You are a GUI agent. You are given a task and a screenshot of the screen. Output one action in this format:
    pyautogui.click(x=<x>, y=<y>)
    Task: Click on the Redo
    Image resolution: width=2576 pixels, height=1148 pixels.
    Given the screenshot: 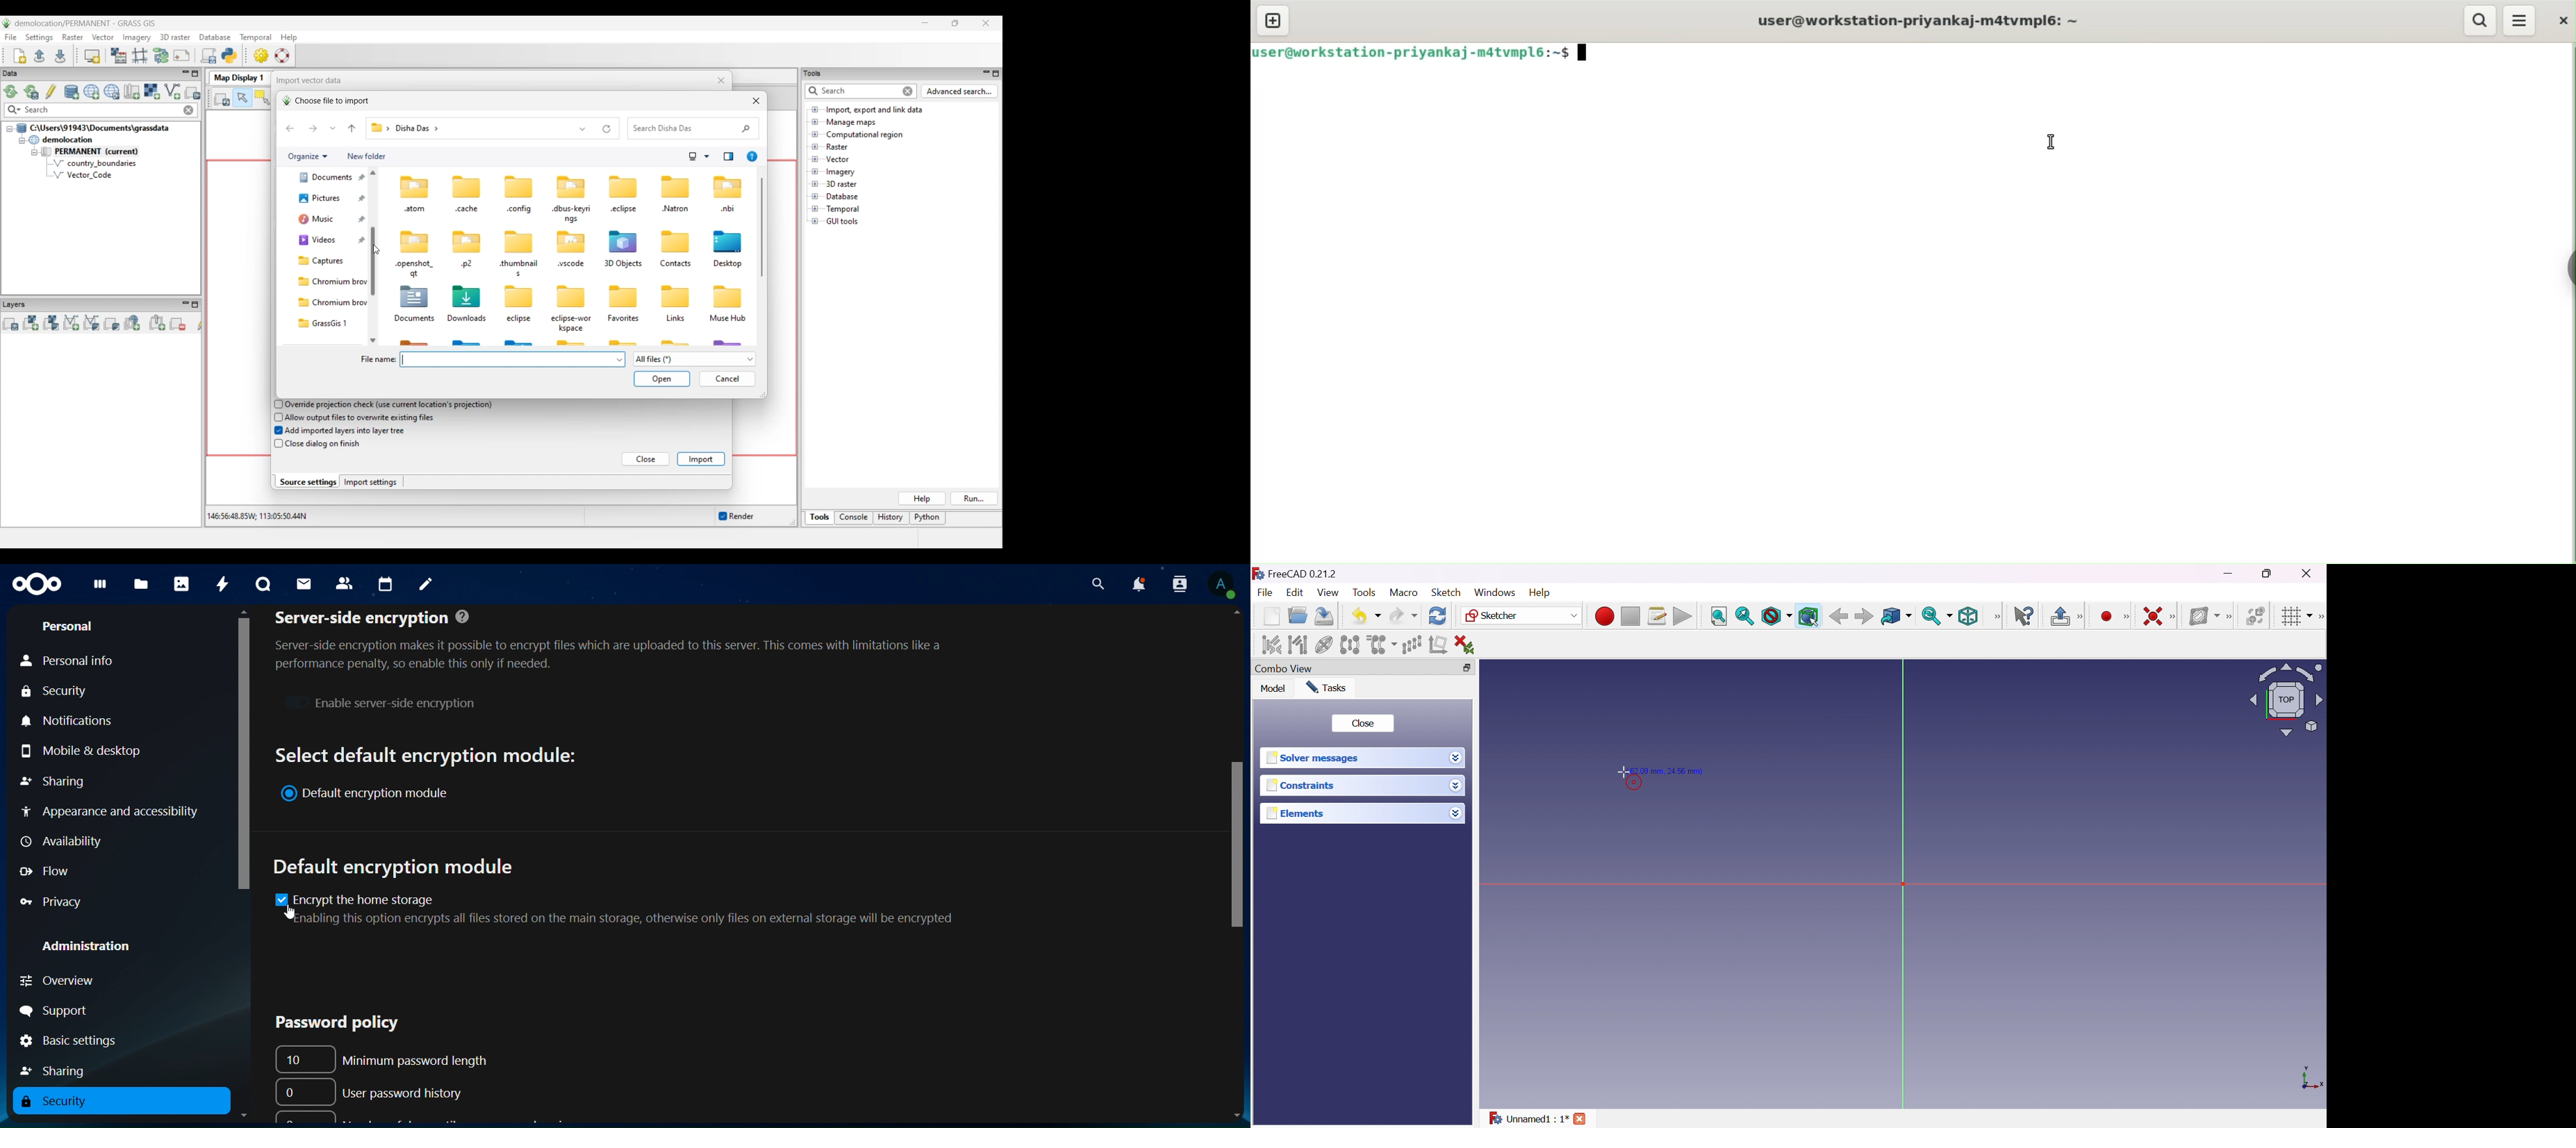 What is the action you would take?
    pyautogui.click(x=1404, y=616)
    